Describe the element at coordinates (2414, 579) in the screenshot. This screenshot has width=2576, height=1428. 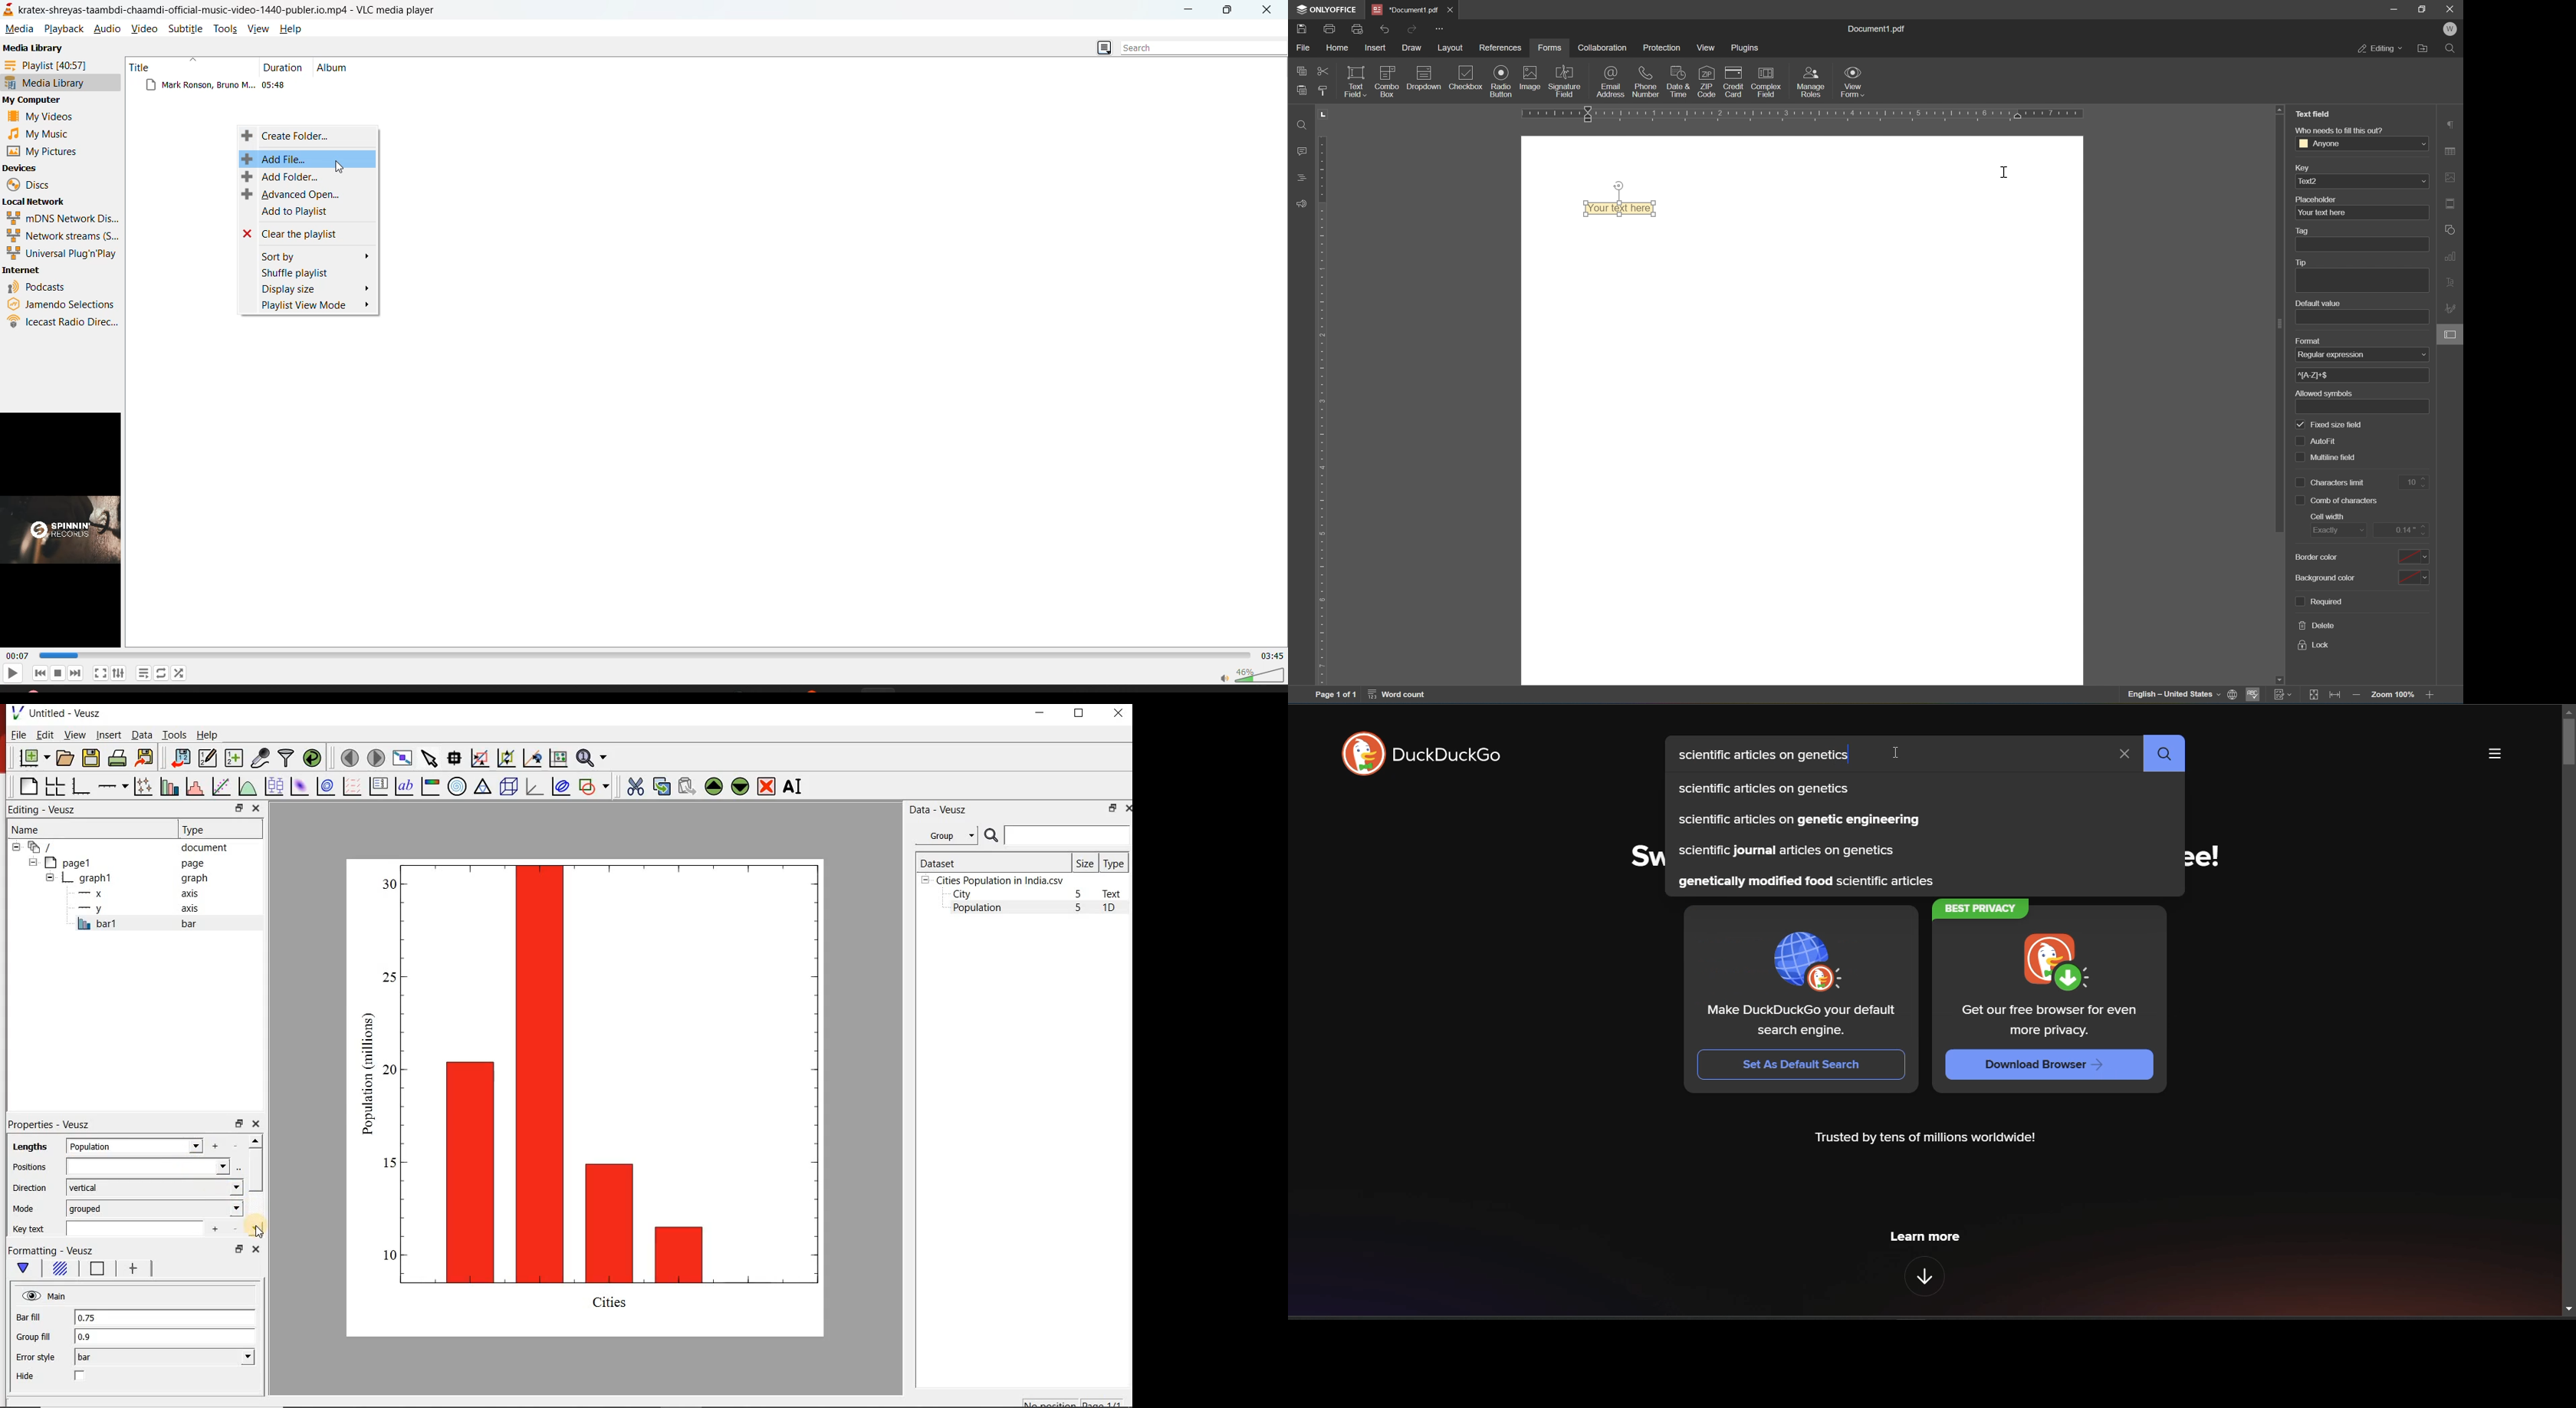
I see `color` at that location.